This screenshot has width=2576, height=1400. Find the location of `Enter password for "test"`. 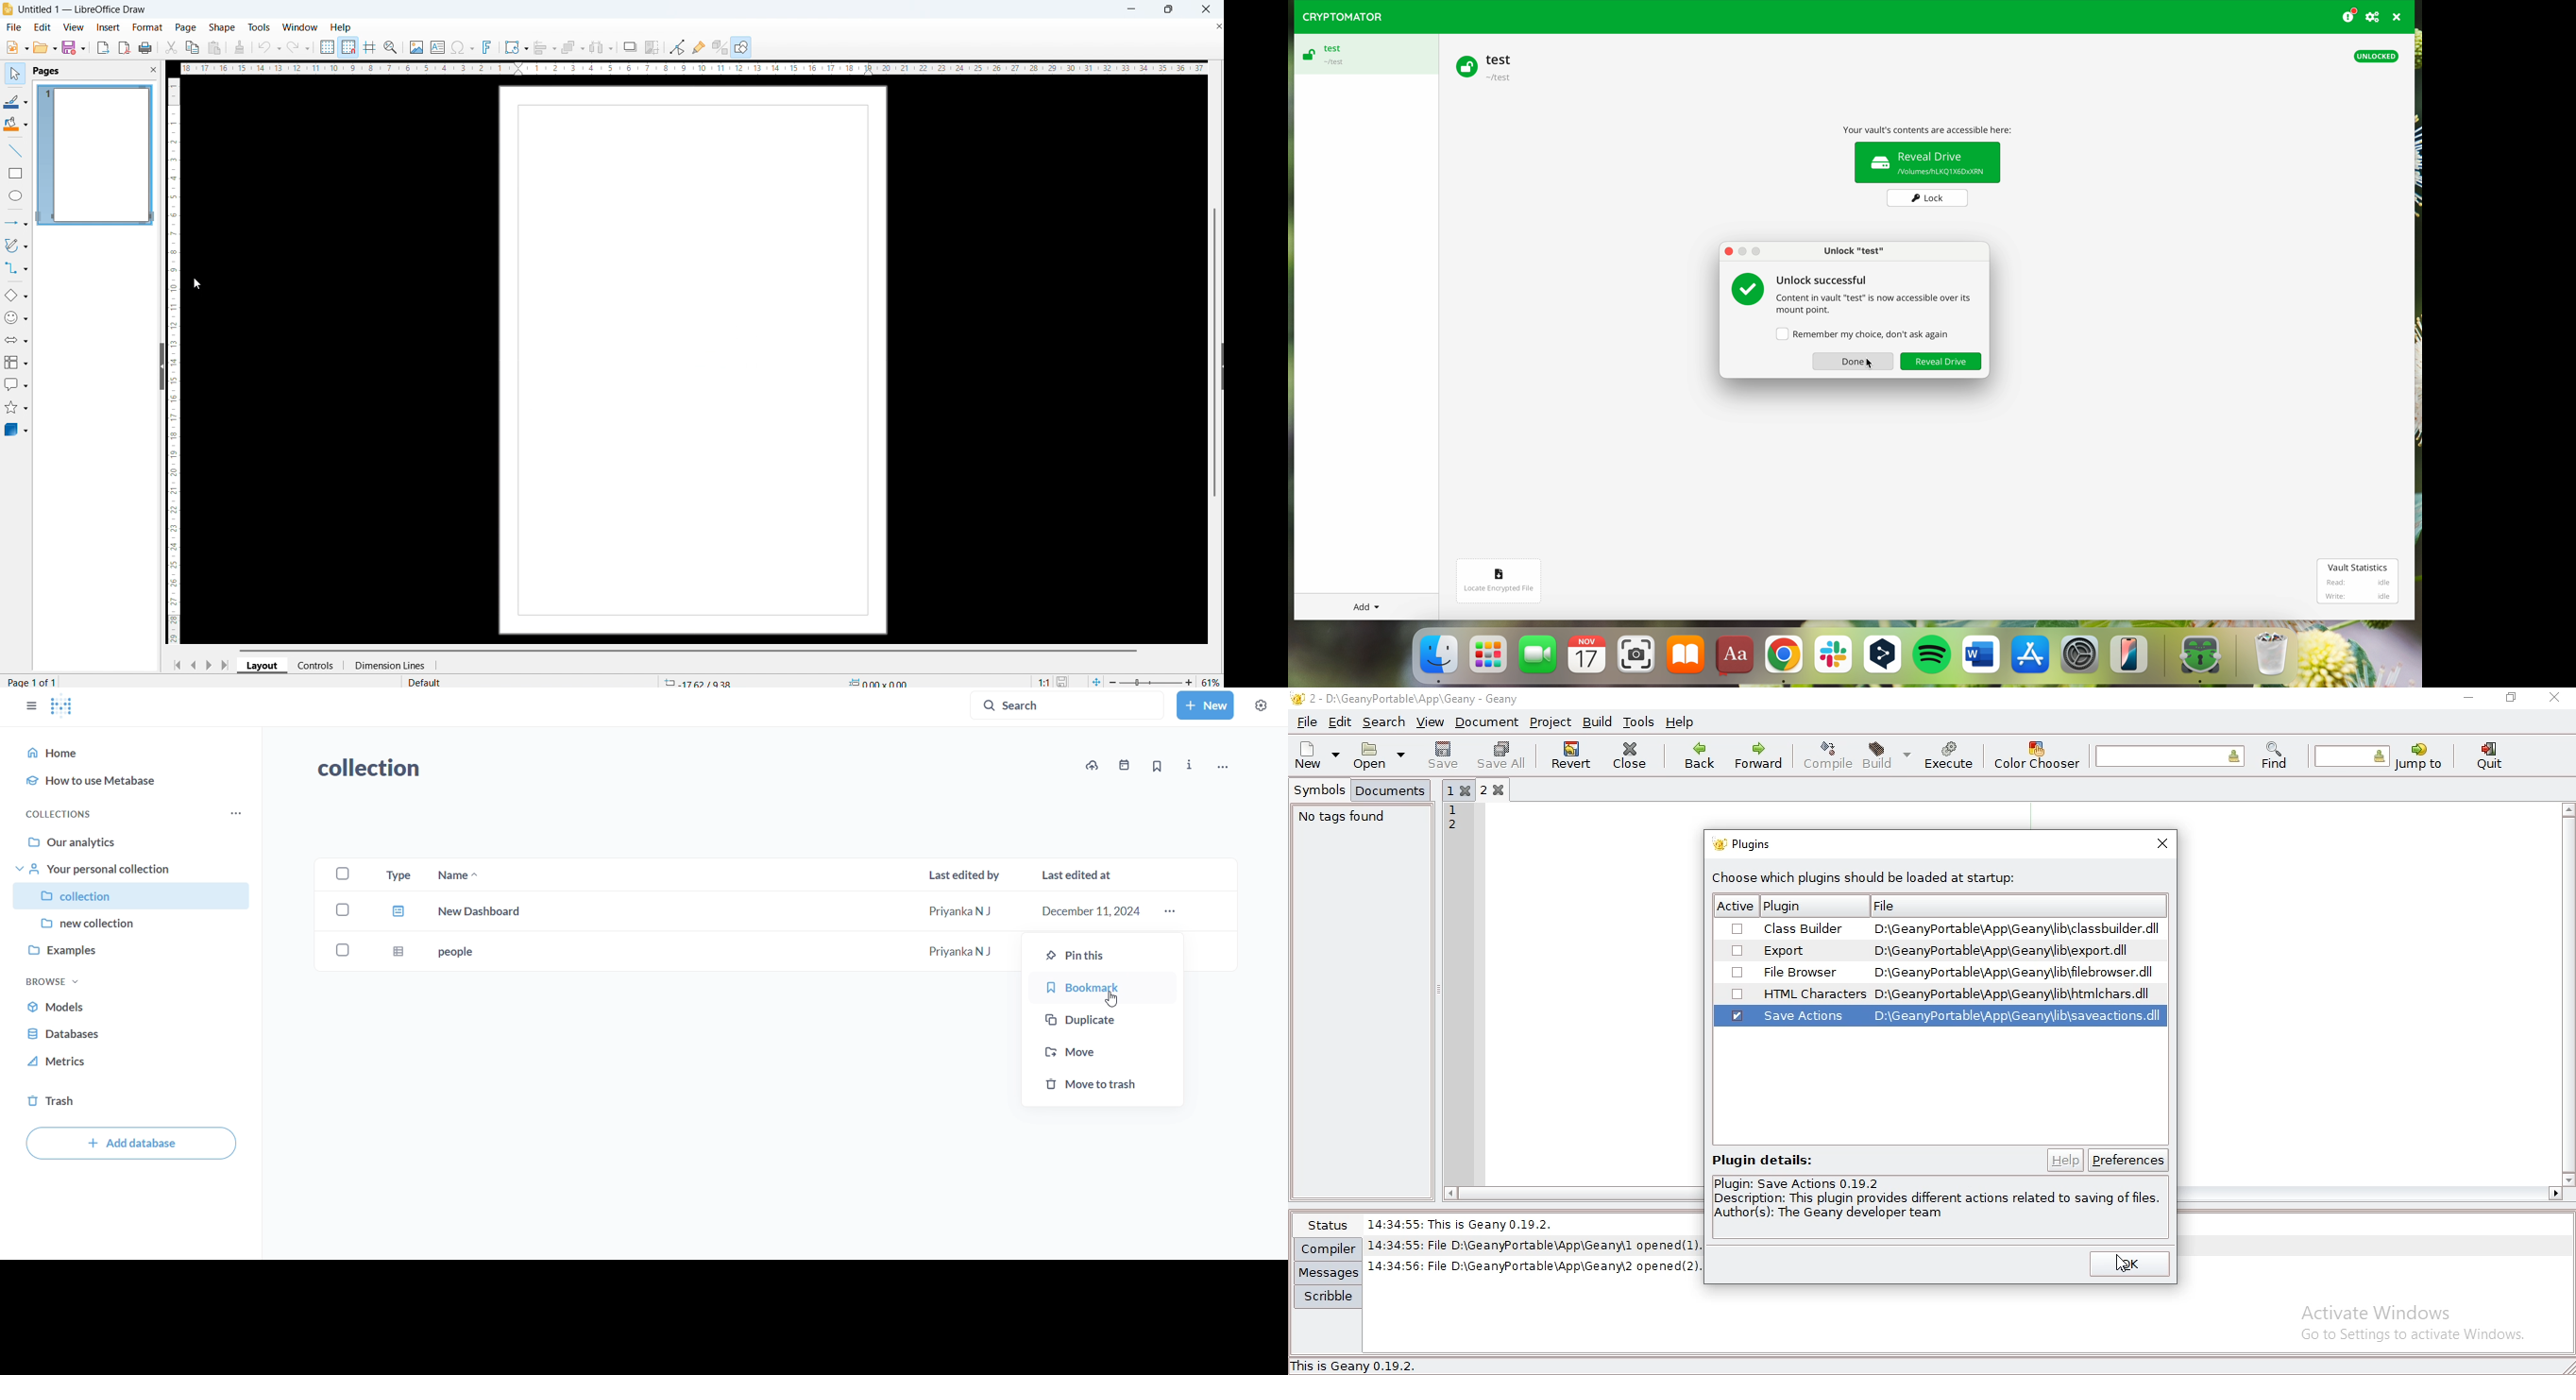

Enter password for "test" is located at coordinates (1839, 283).